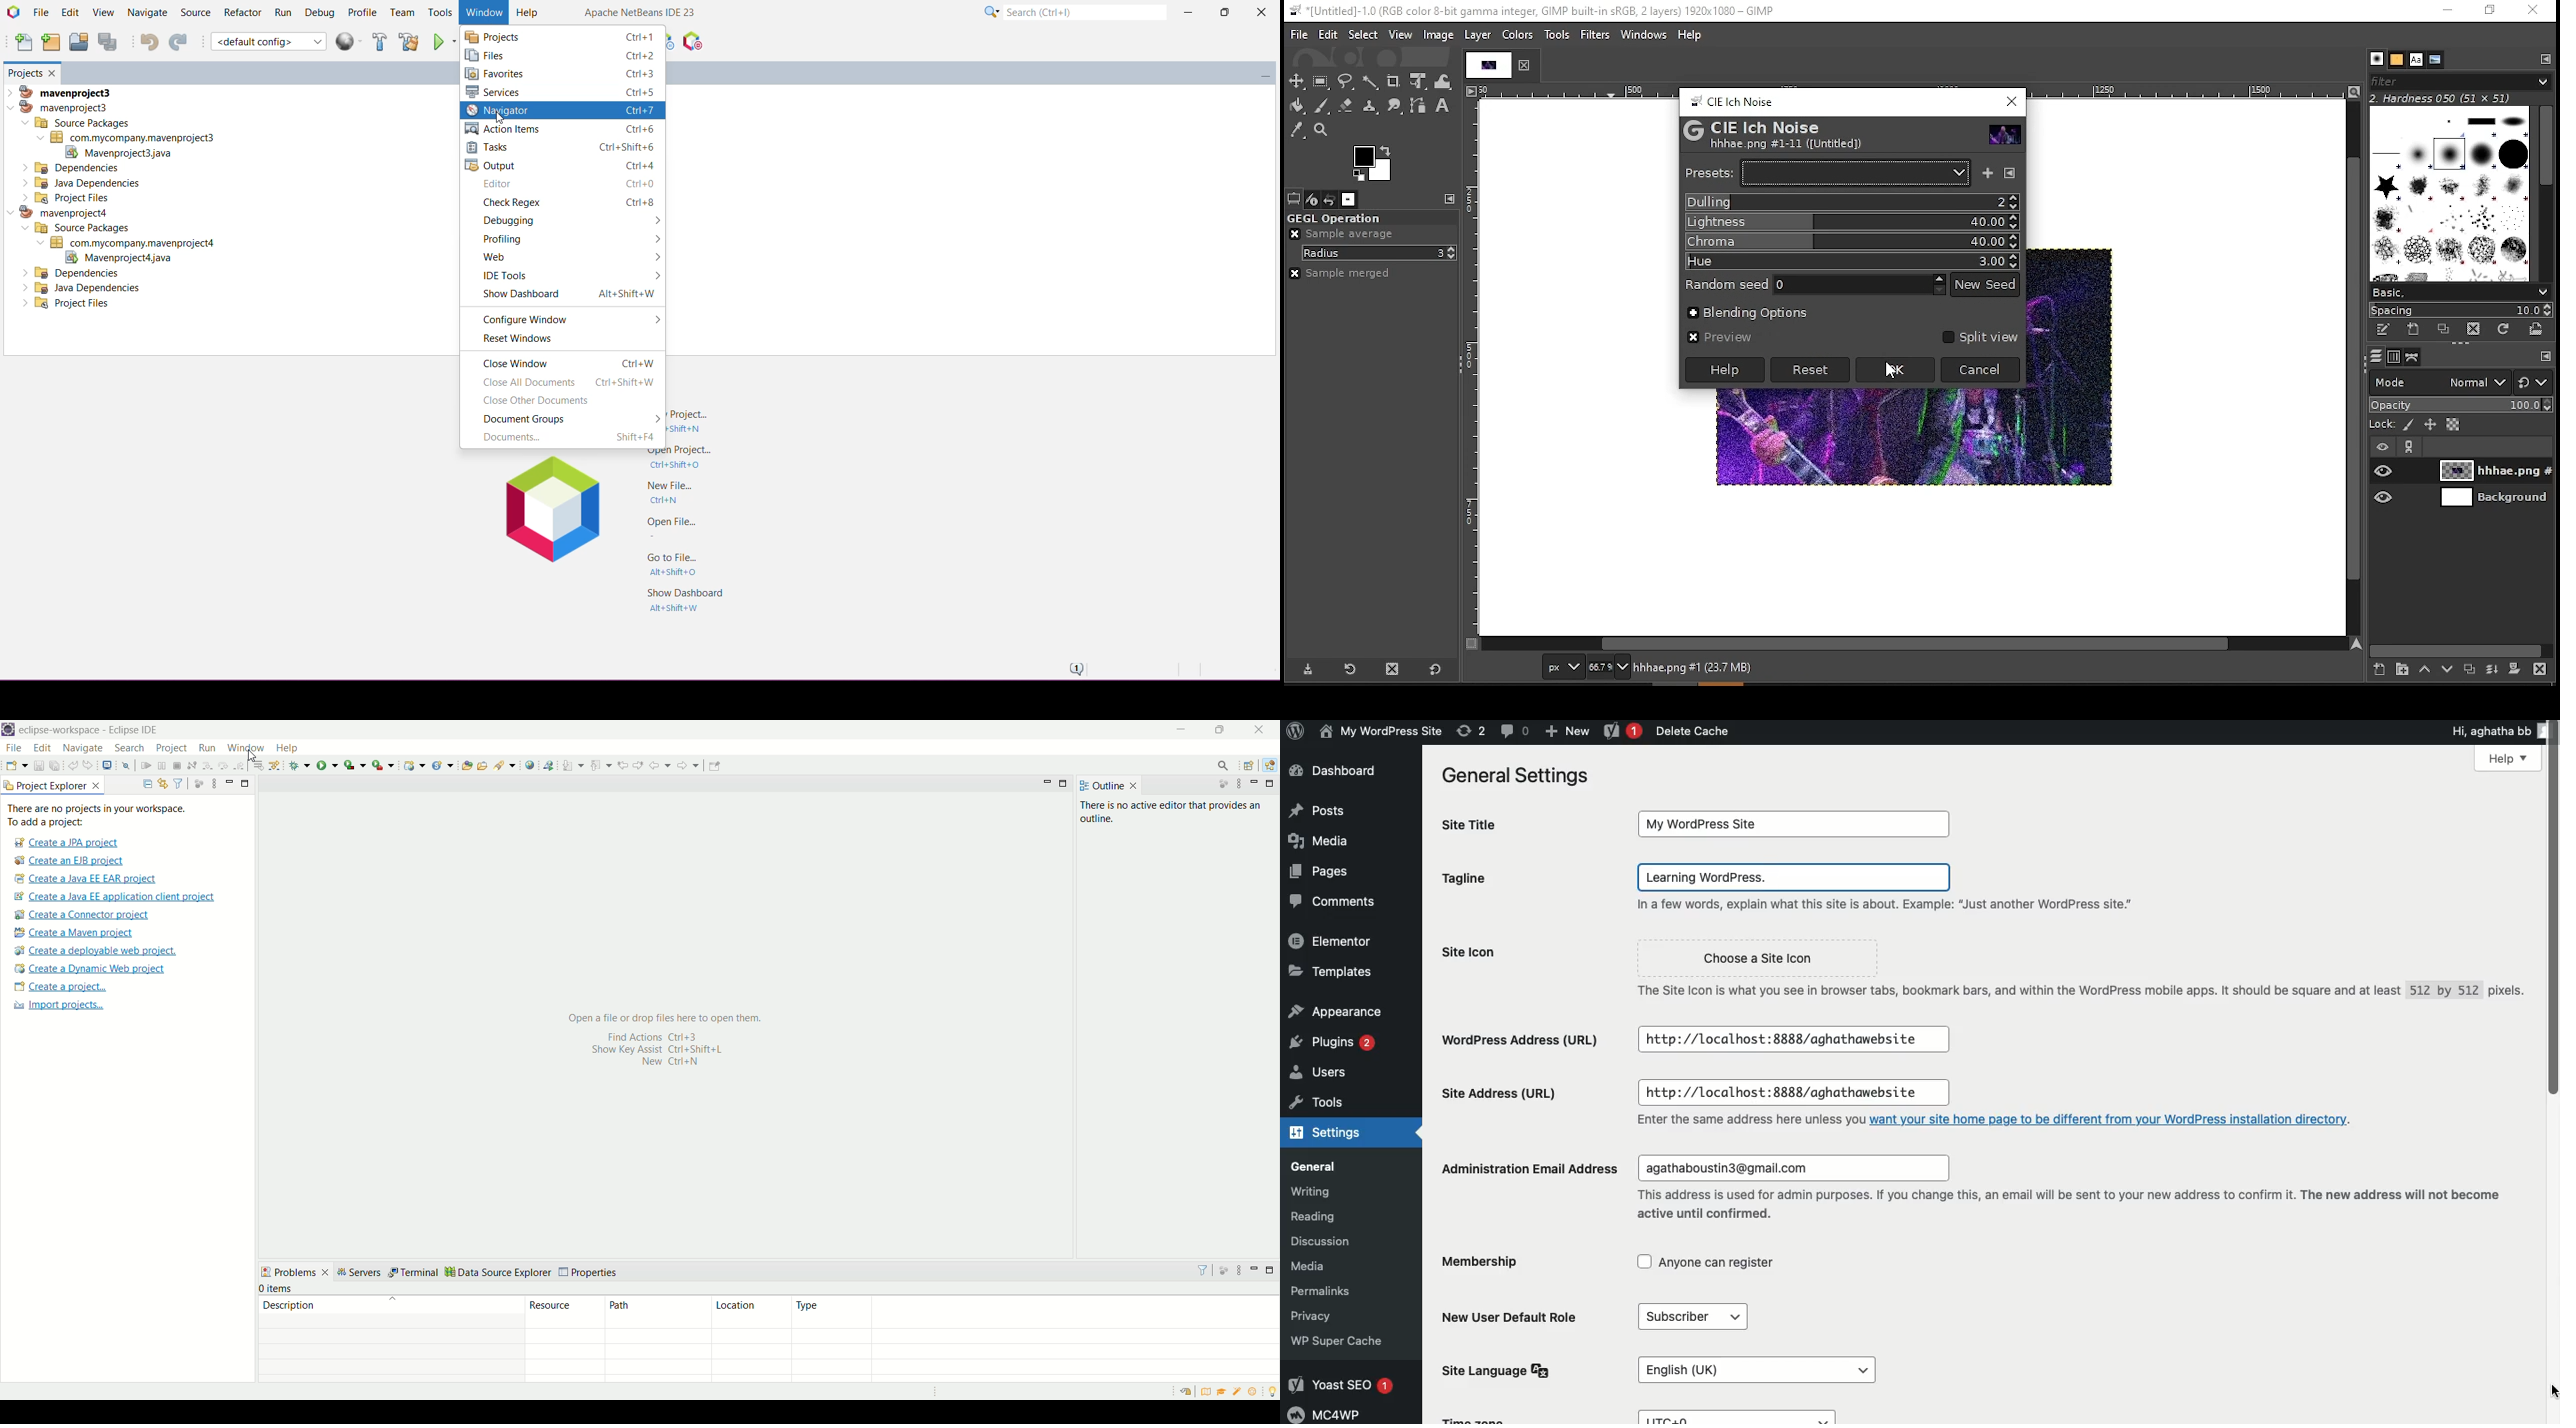 This screenshot has height=1428, width=2576. I want to click on Scroll, so click(2552, 912).